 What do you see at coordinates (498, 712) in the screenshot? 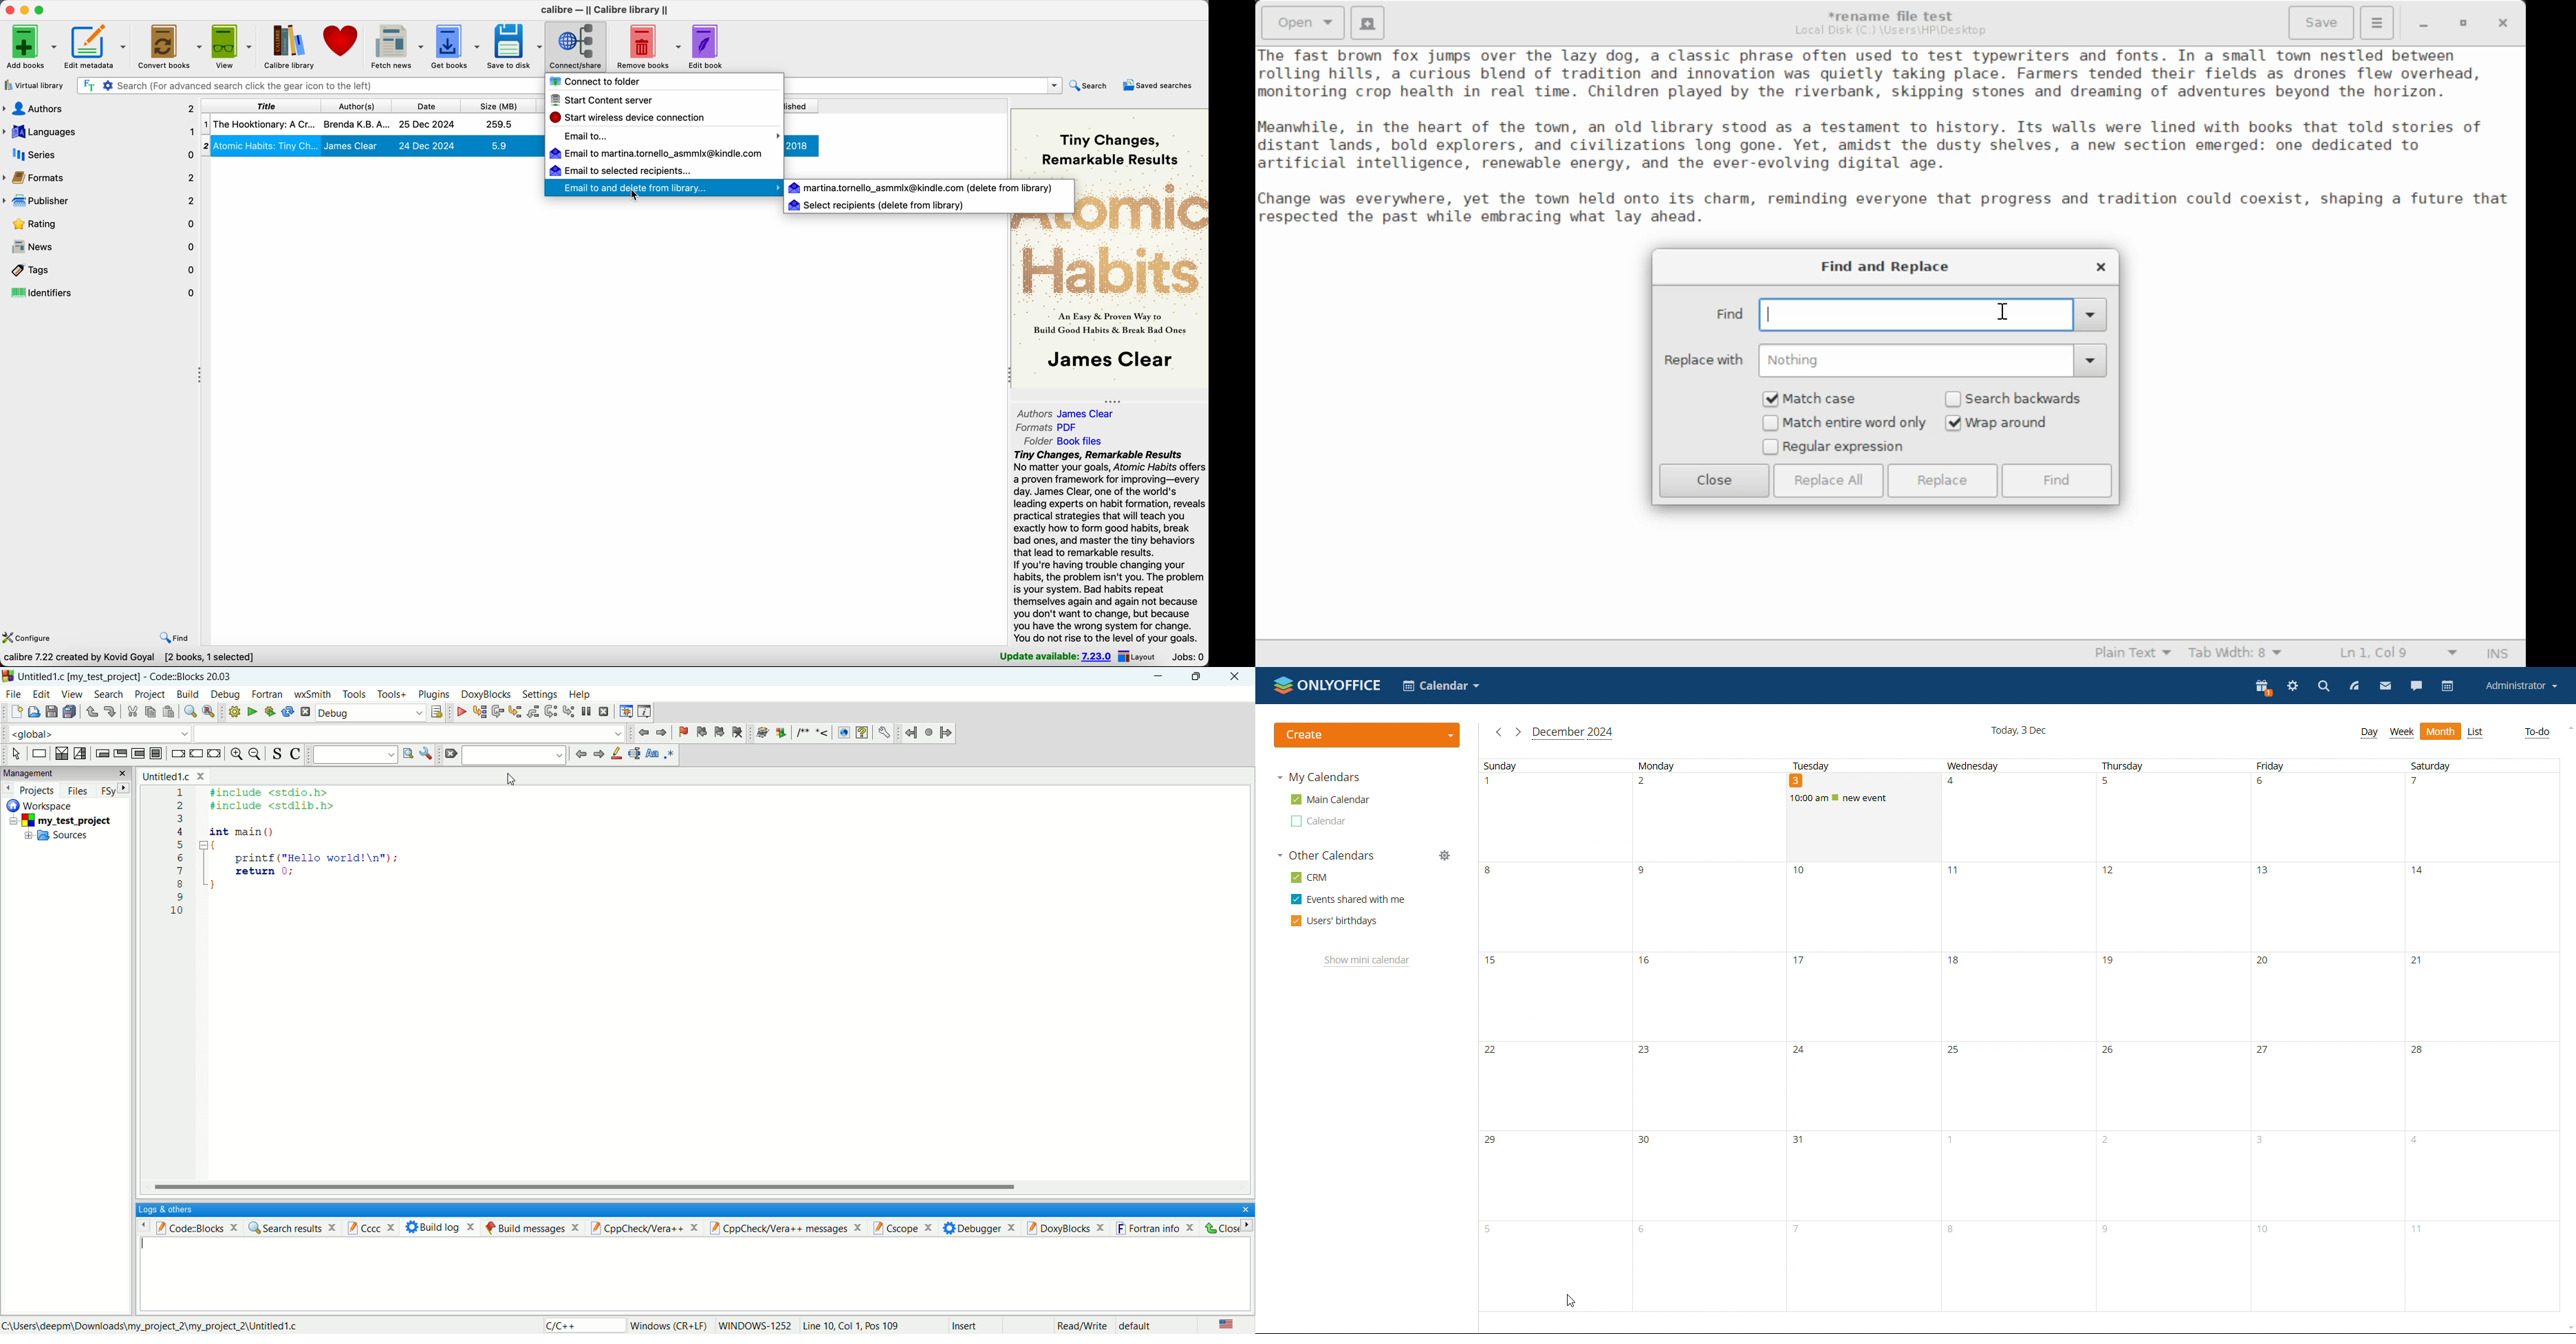
I see `next line` at bounding box center [498, 712].